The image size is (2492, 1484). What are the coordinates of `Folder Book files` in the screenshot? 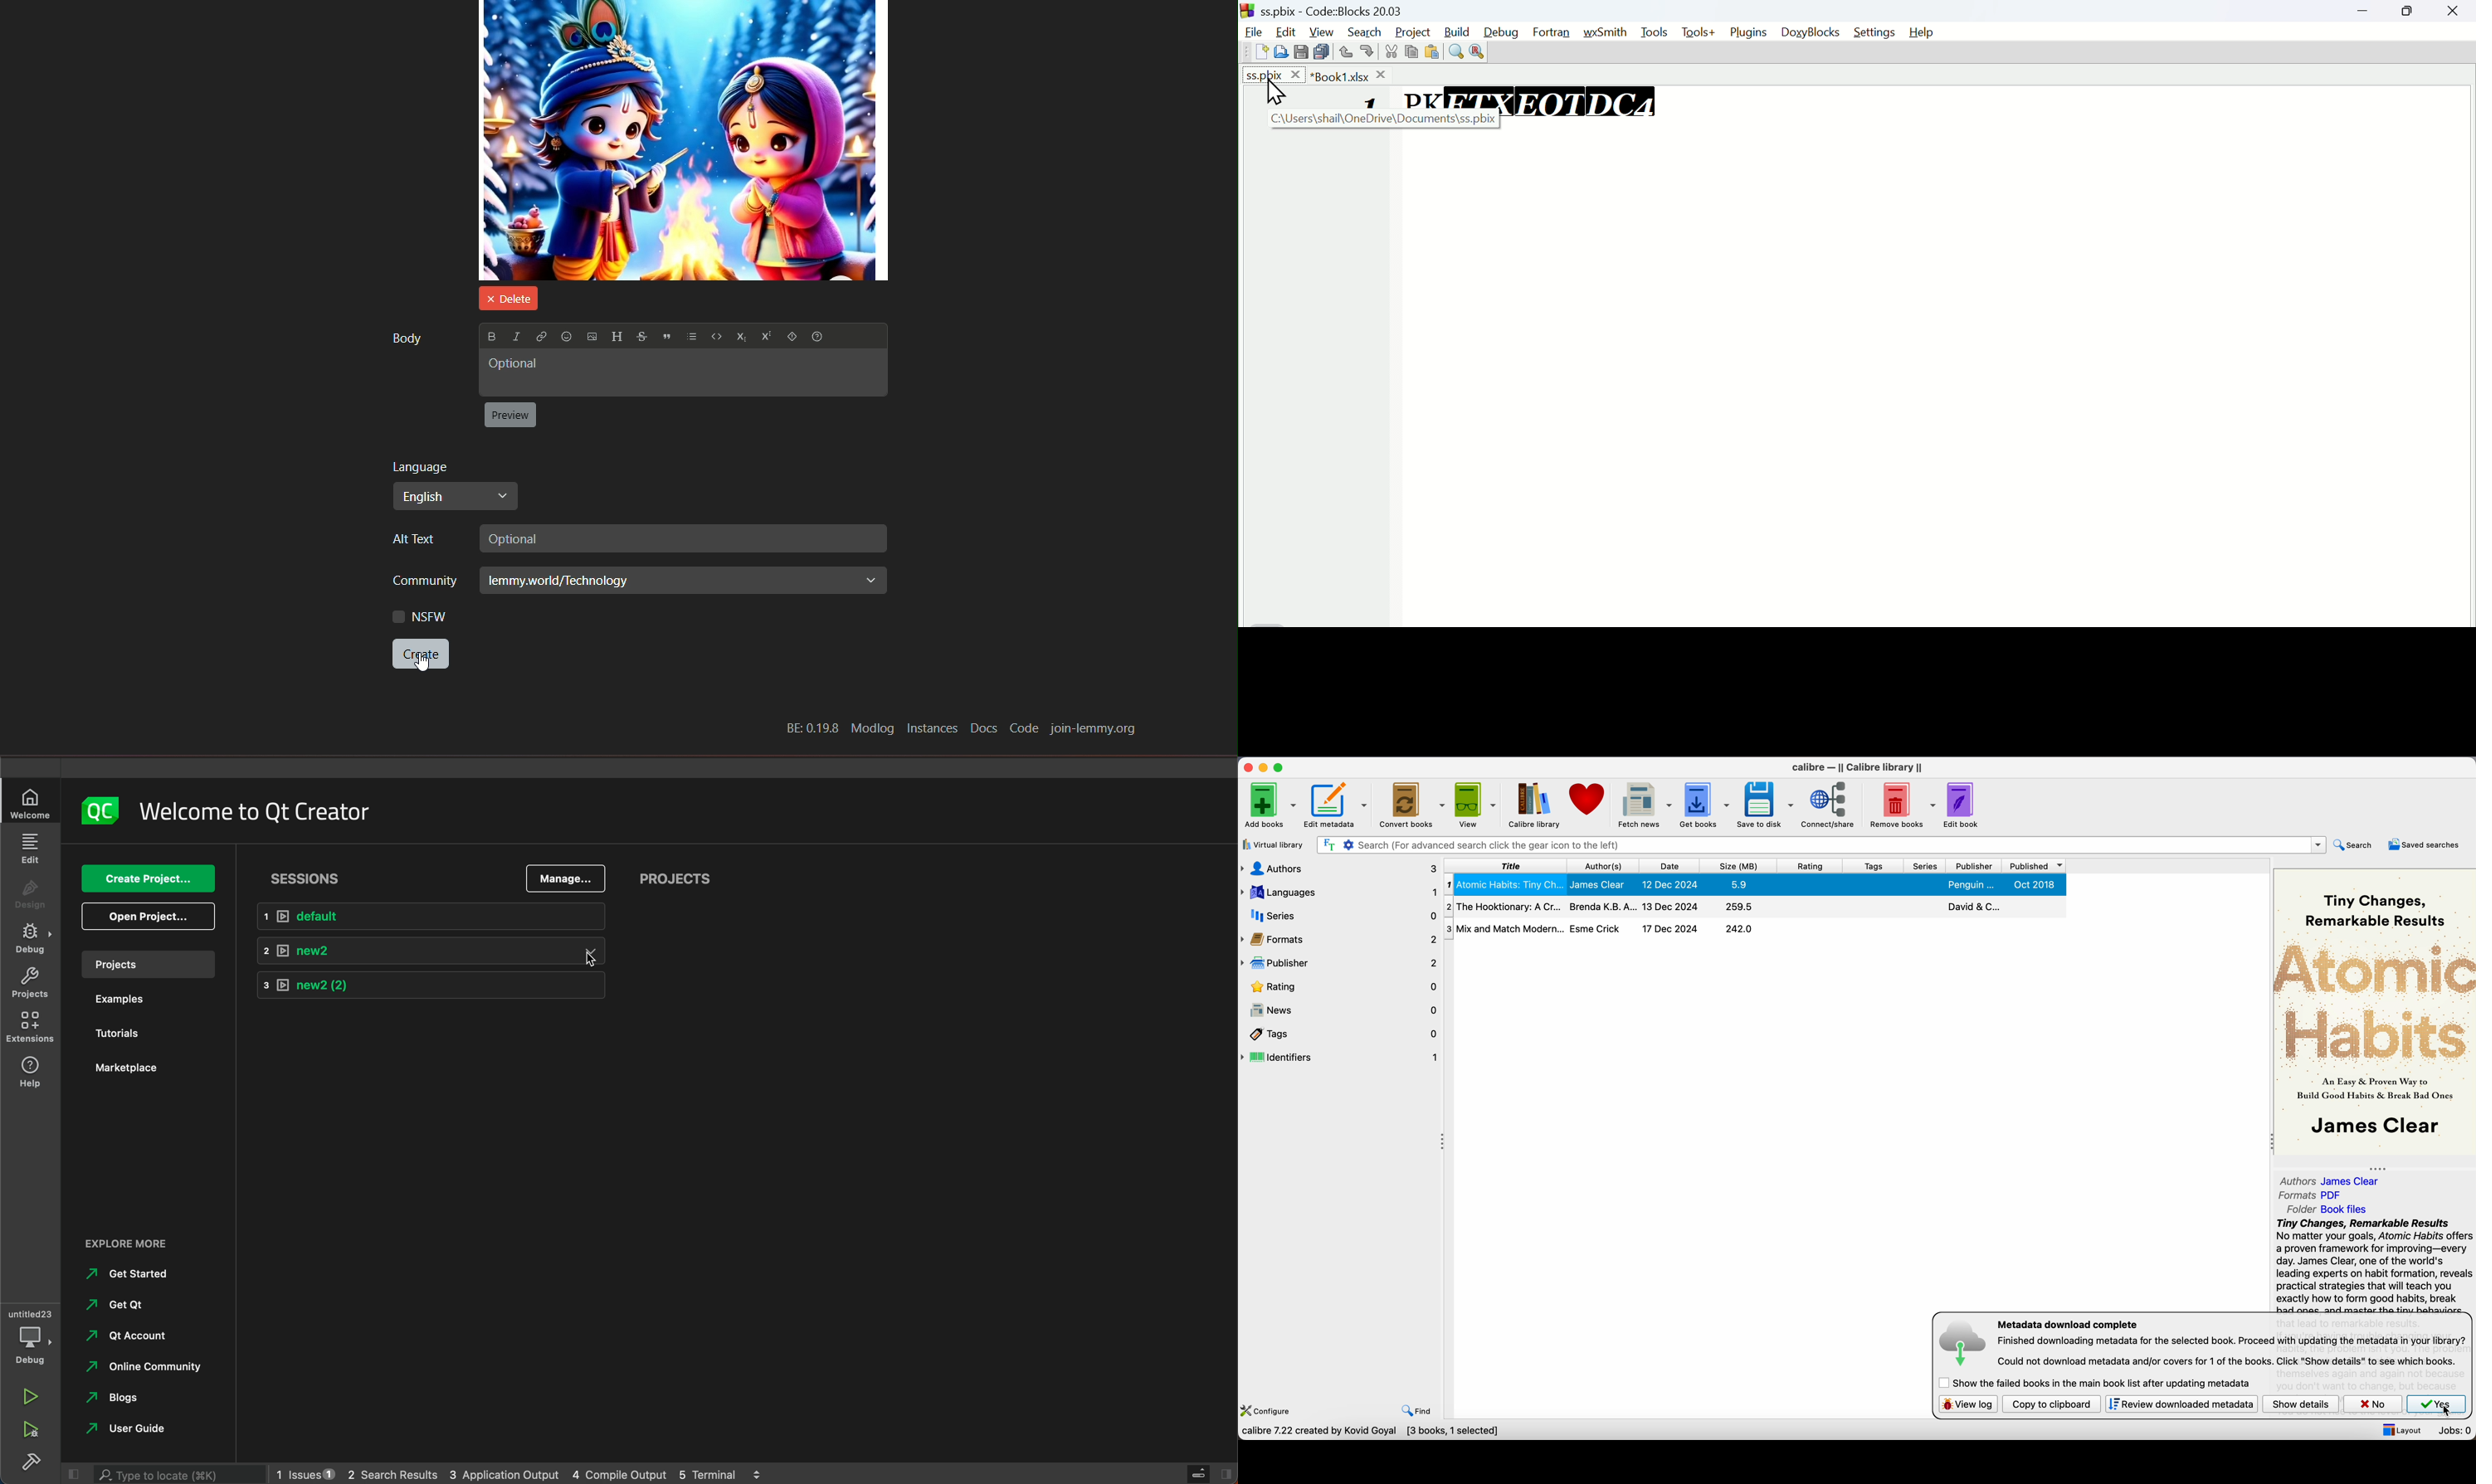 It's located at (2330, 1209).